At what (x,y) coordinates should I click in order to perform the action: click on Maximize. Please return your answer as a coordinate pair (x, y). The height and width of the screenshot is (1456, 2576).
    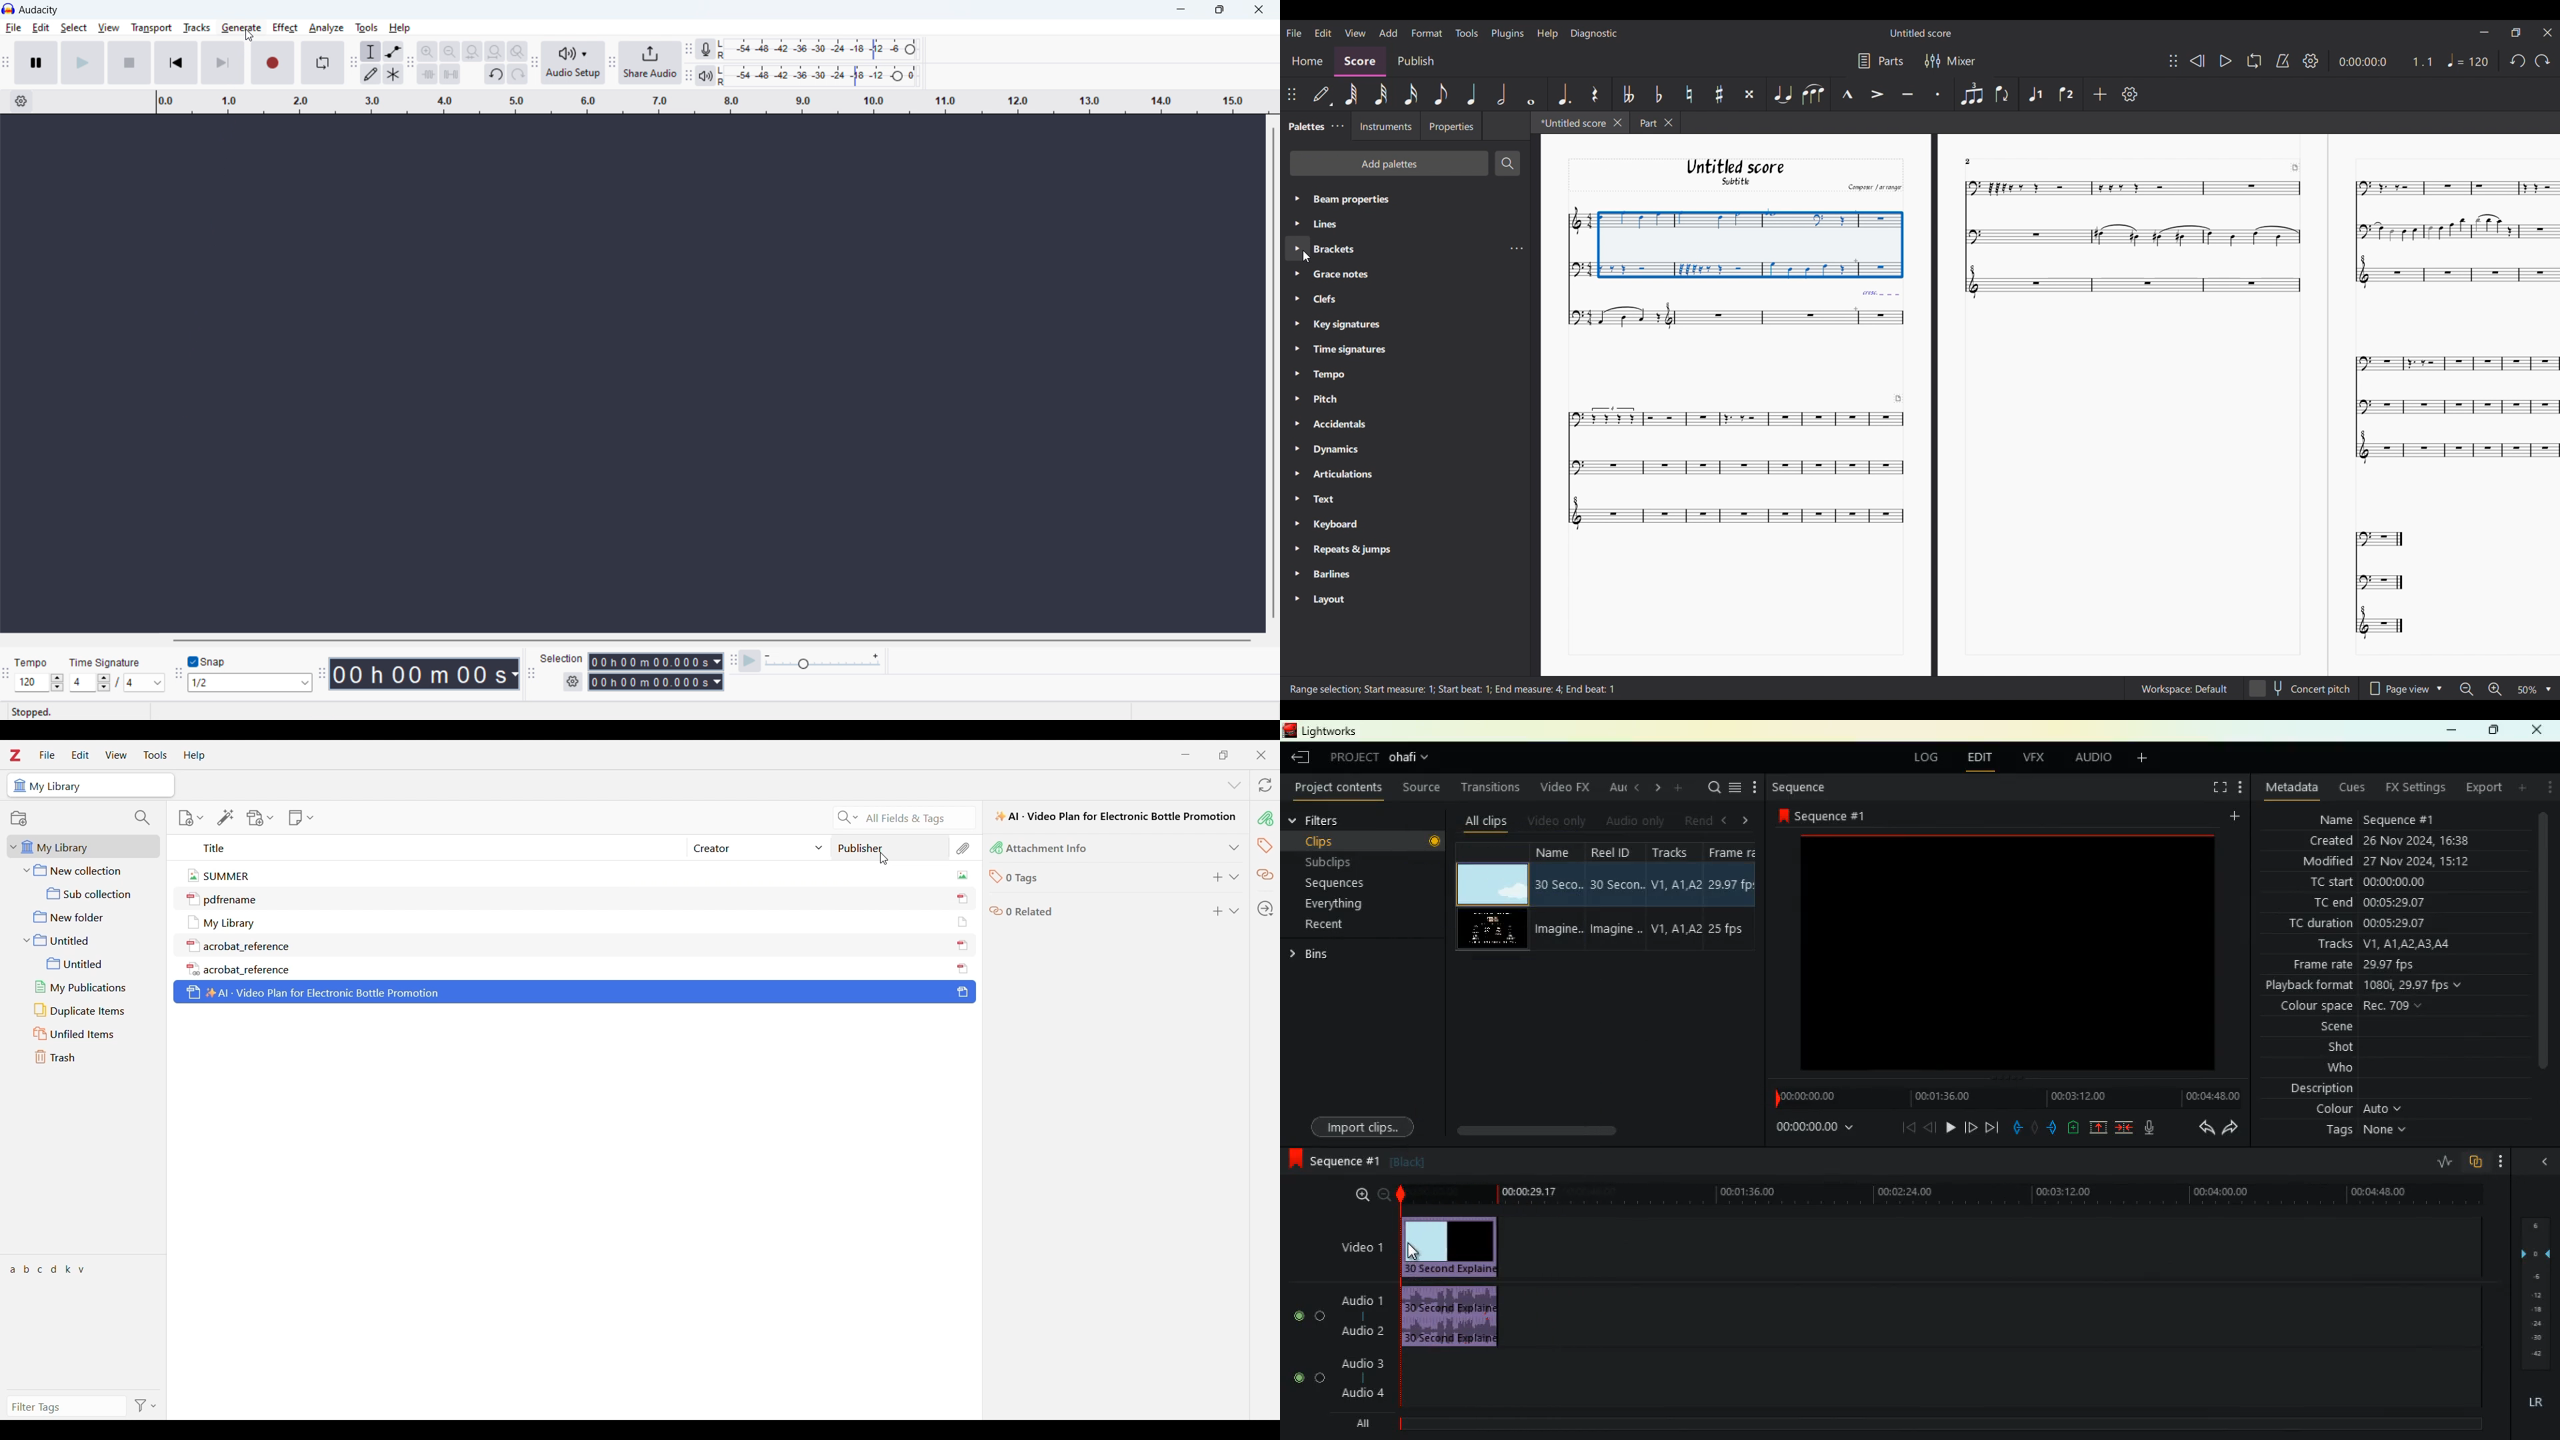
    Looking at the image, I should click on (2516, 34).